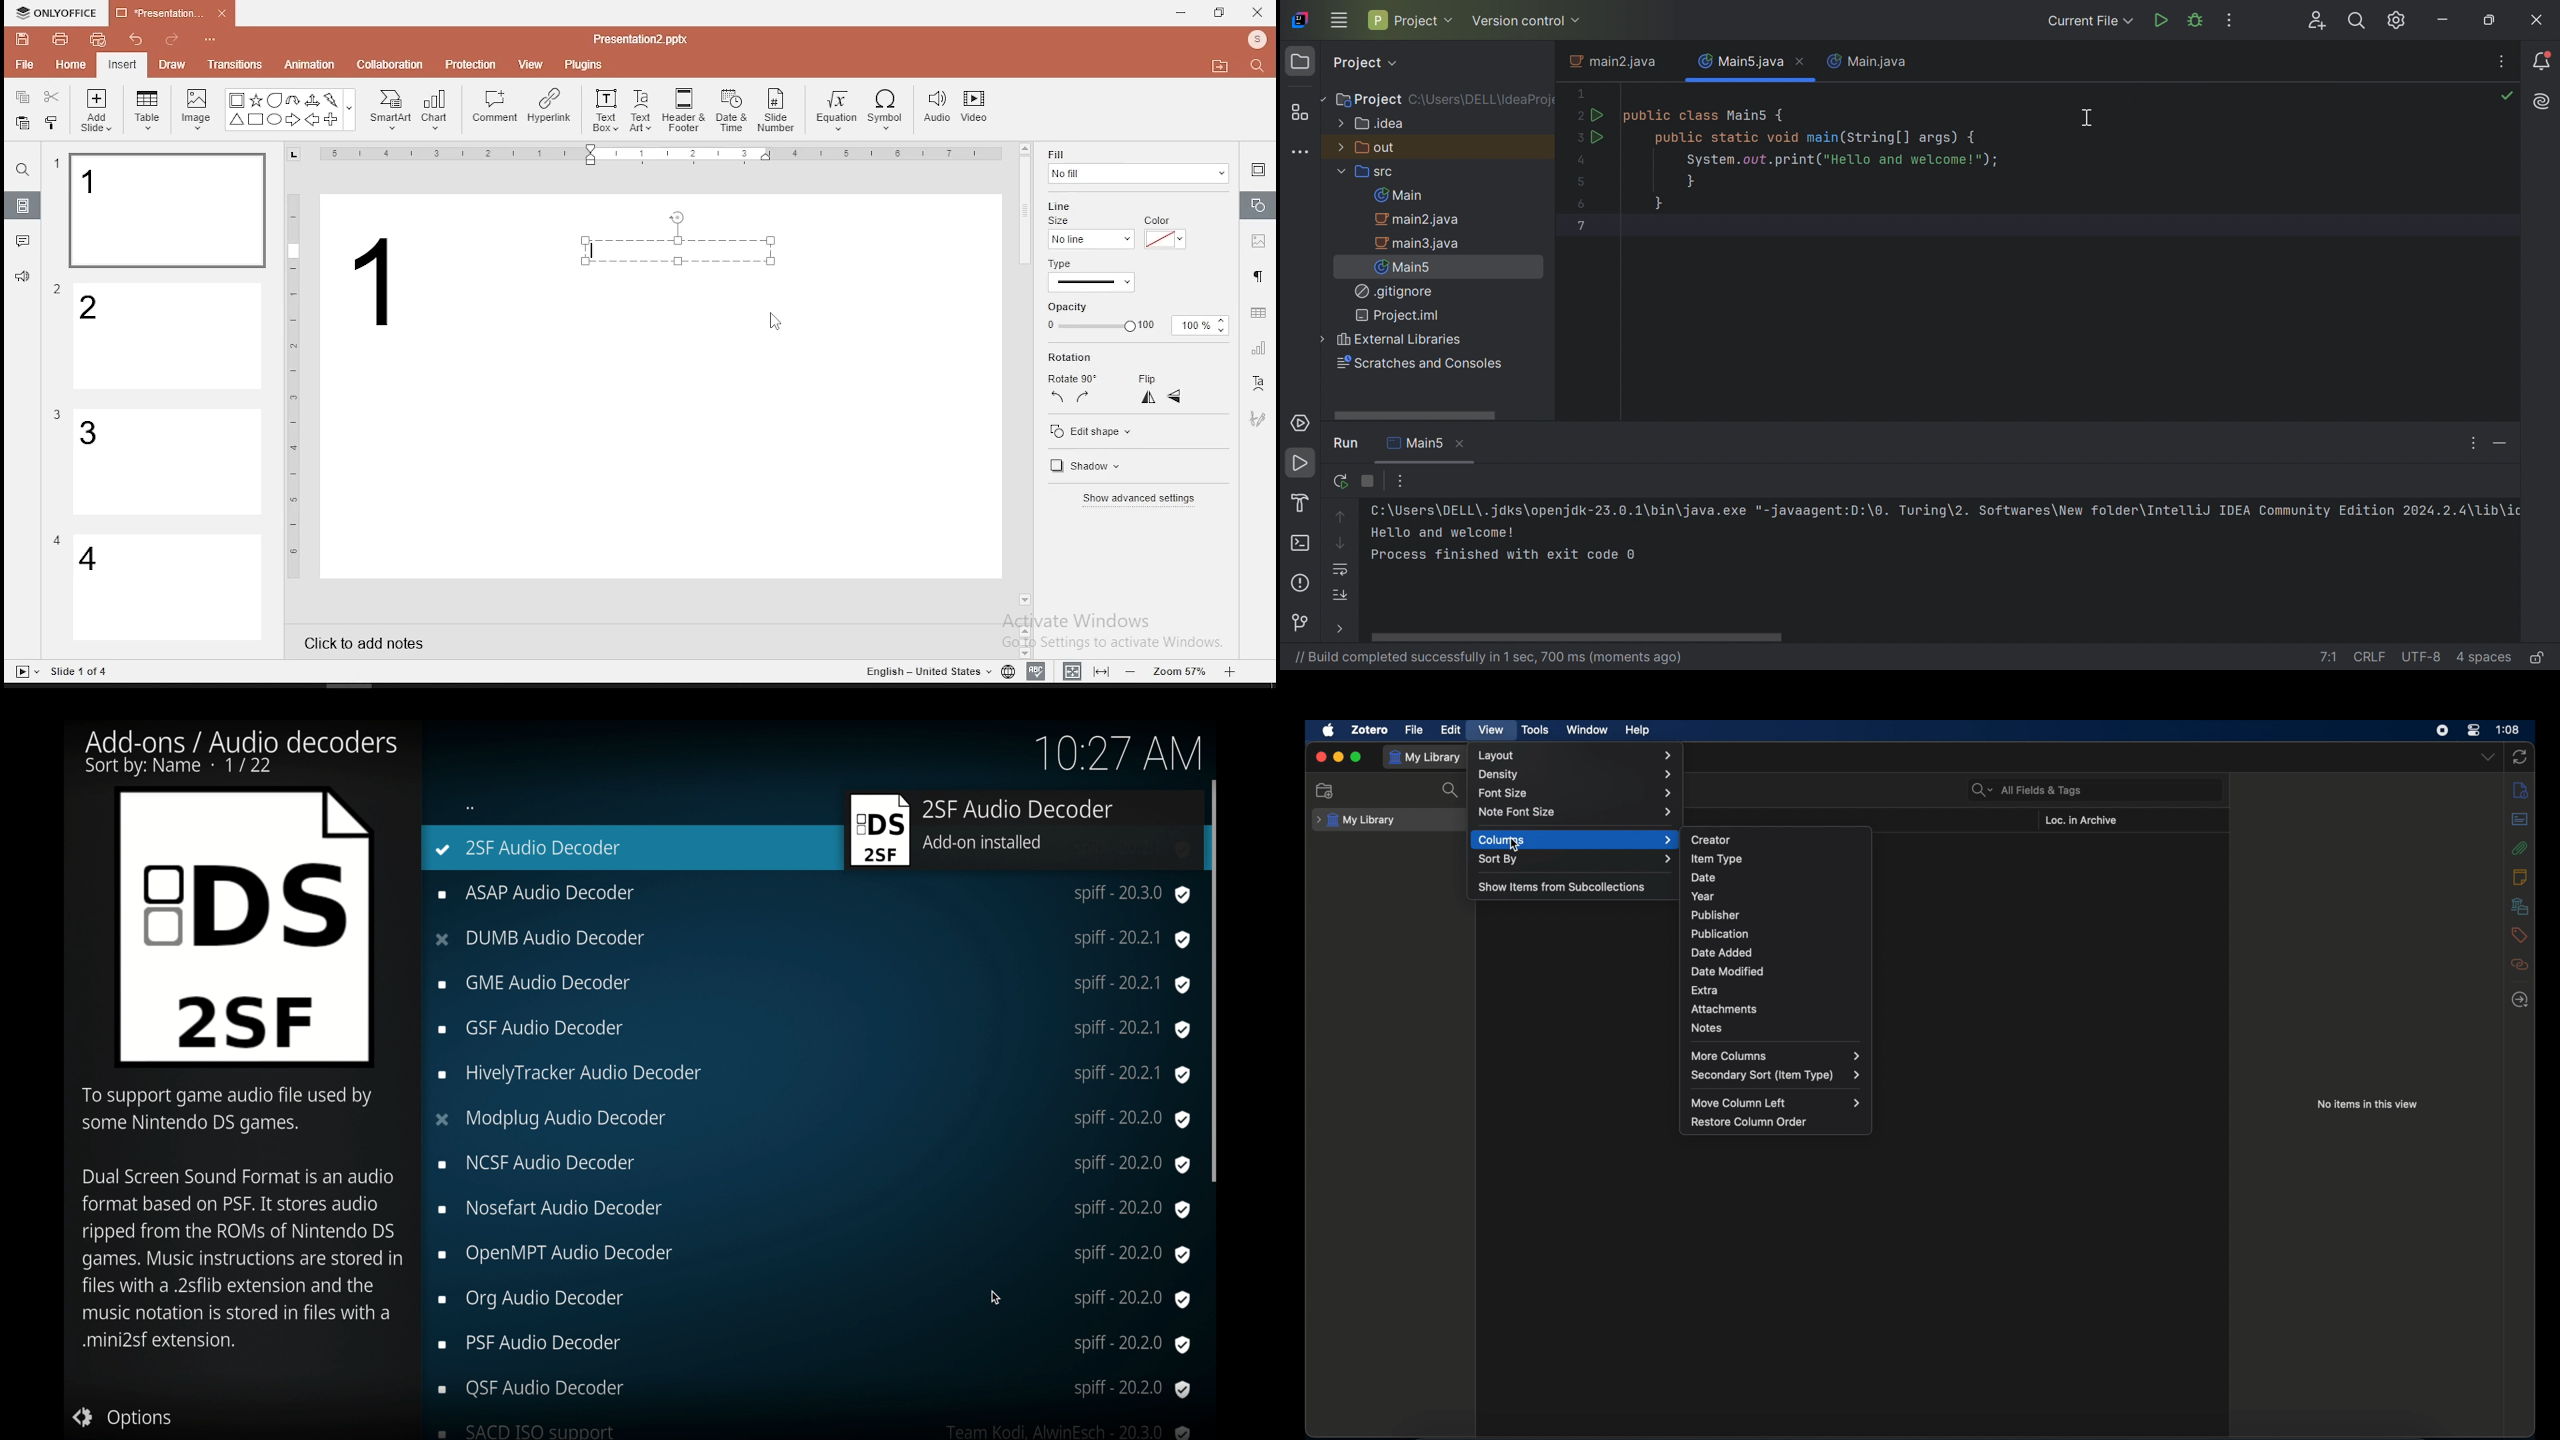 The height and width of the screenshot is (1456, 2576). I want to click on gif audio decoder, so click(815, 1030).